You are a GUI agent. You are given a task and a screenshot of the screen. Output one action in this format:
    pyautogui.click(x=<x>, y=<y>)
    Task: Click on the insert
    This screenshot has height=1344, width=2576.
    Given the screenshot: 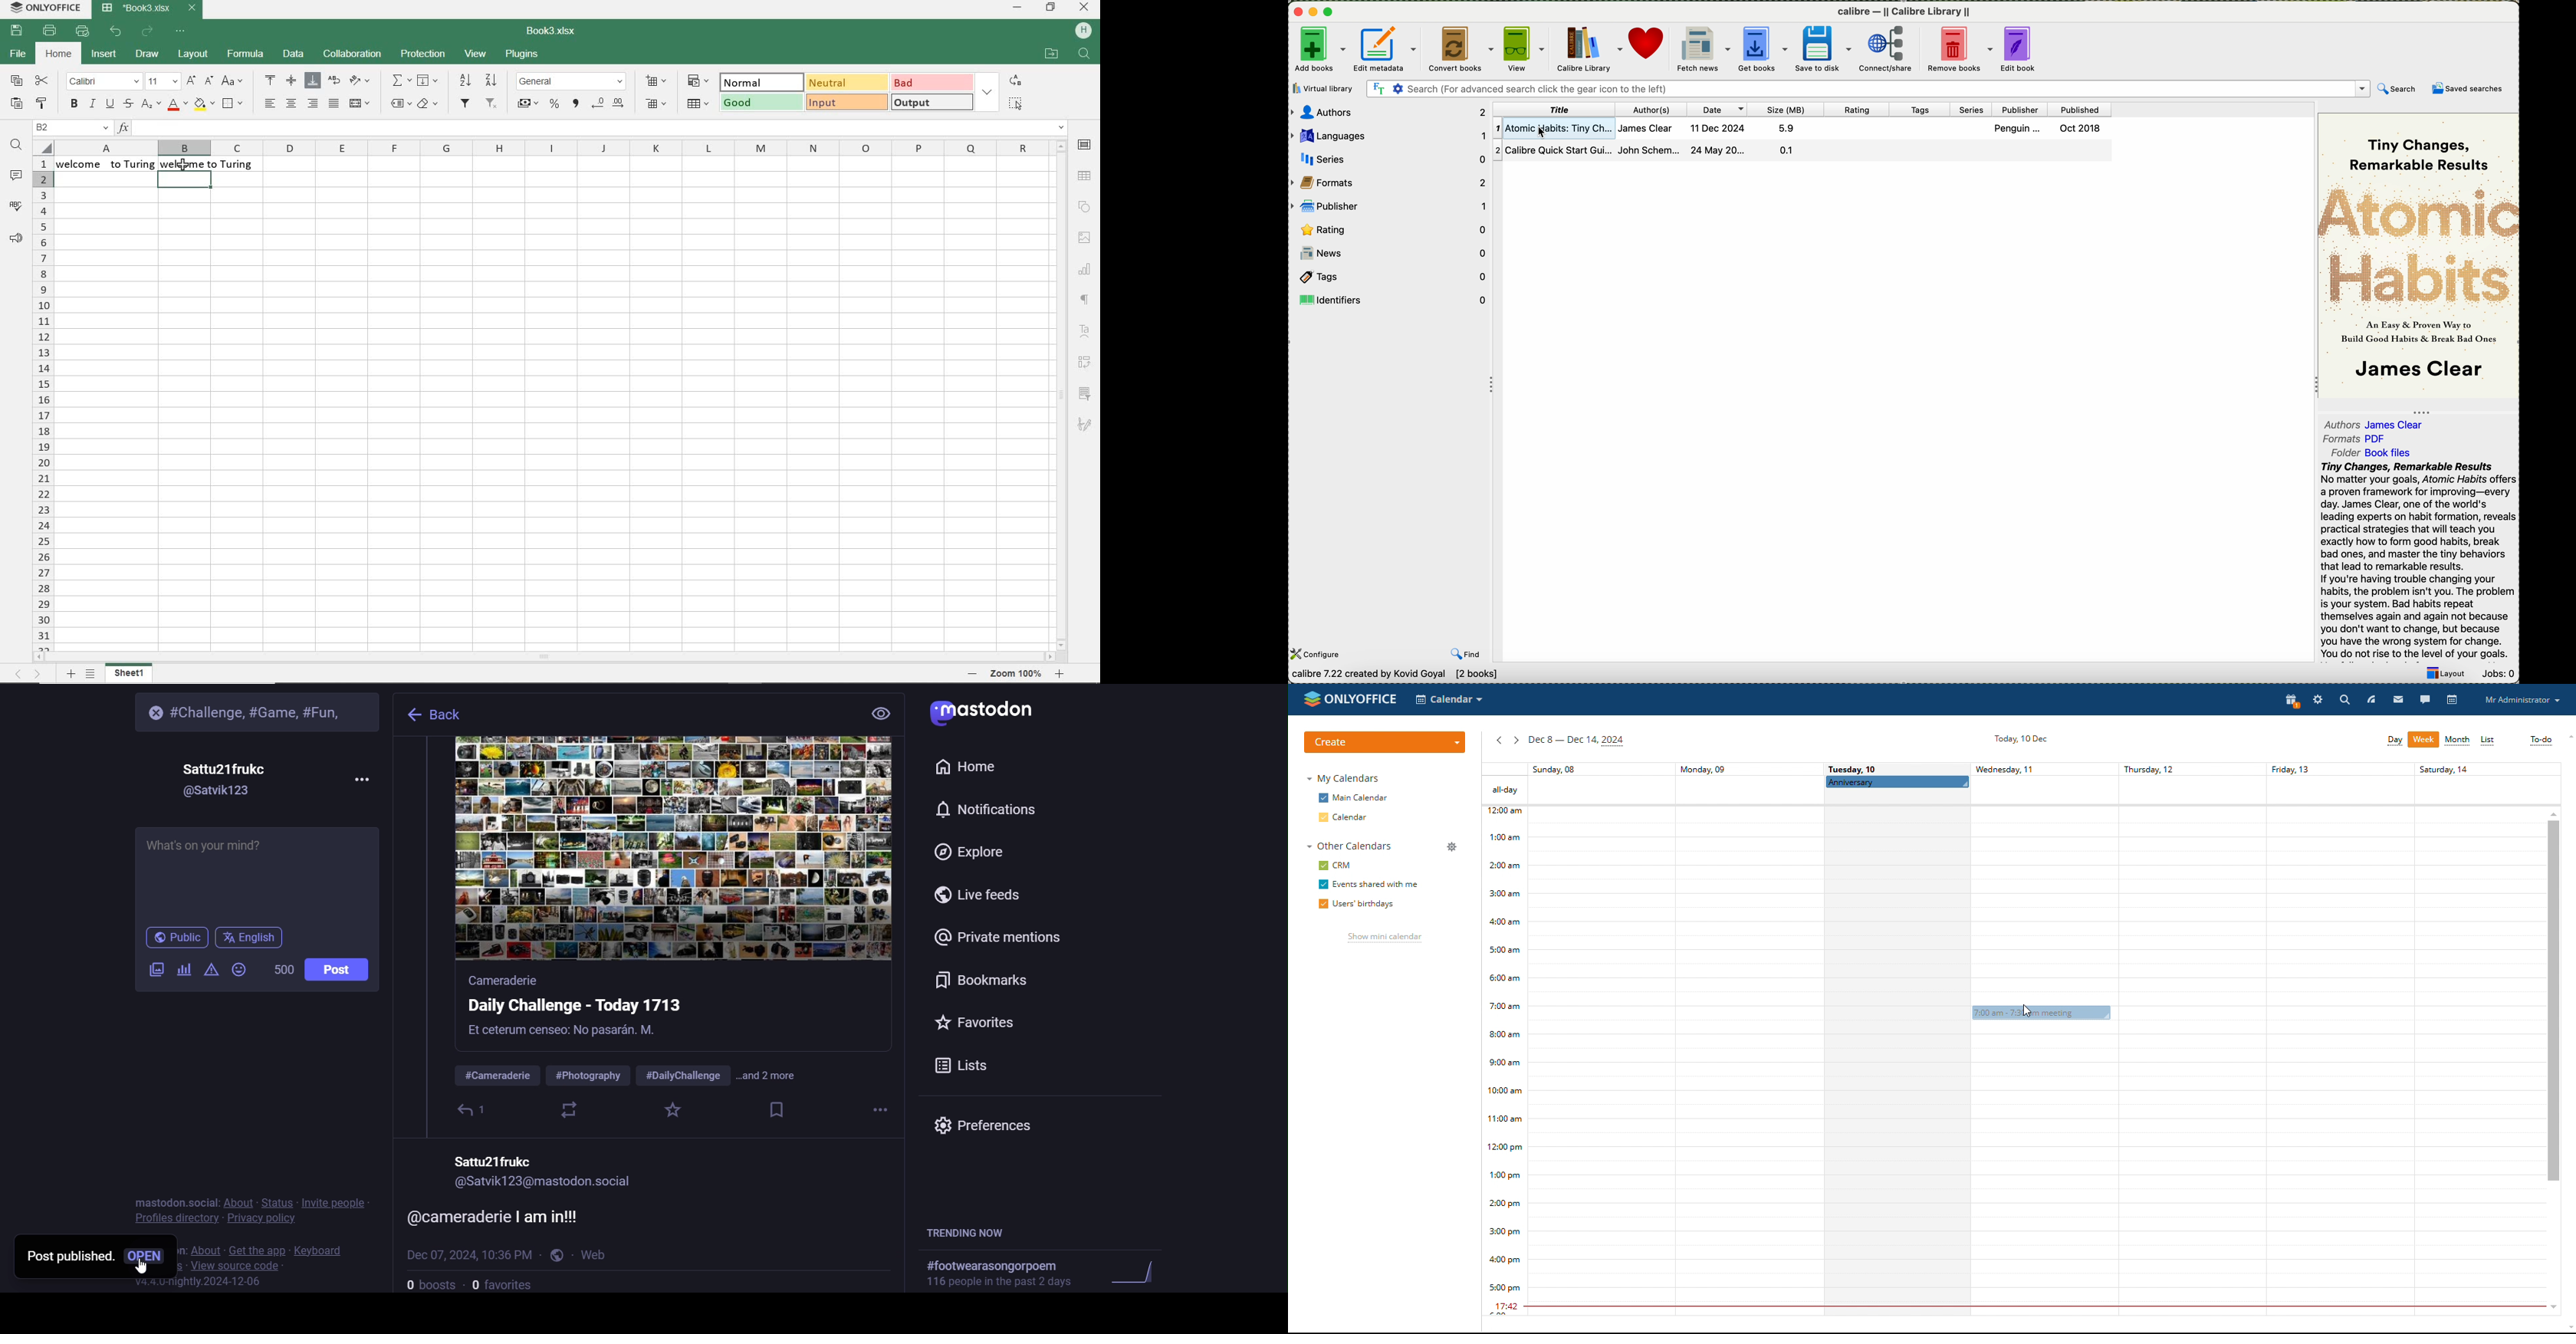 What is the action you would take?
    pyautogui.click(x=105, y=55)
    